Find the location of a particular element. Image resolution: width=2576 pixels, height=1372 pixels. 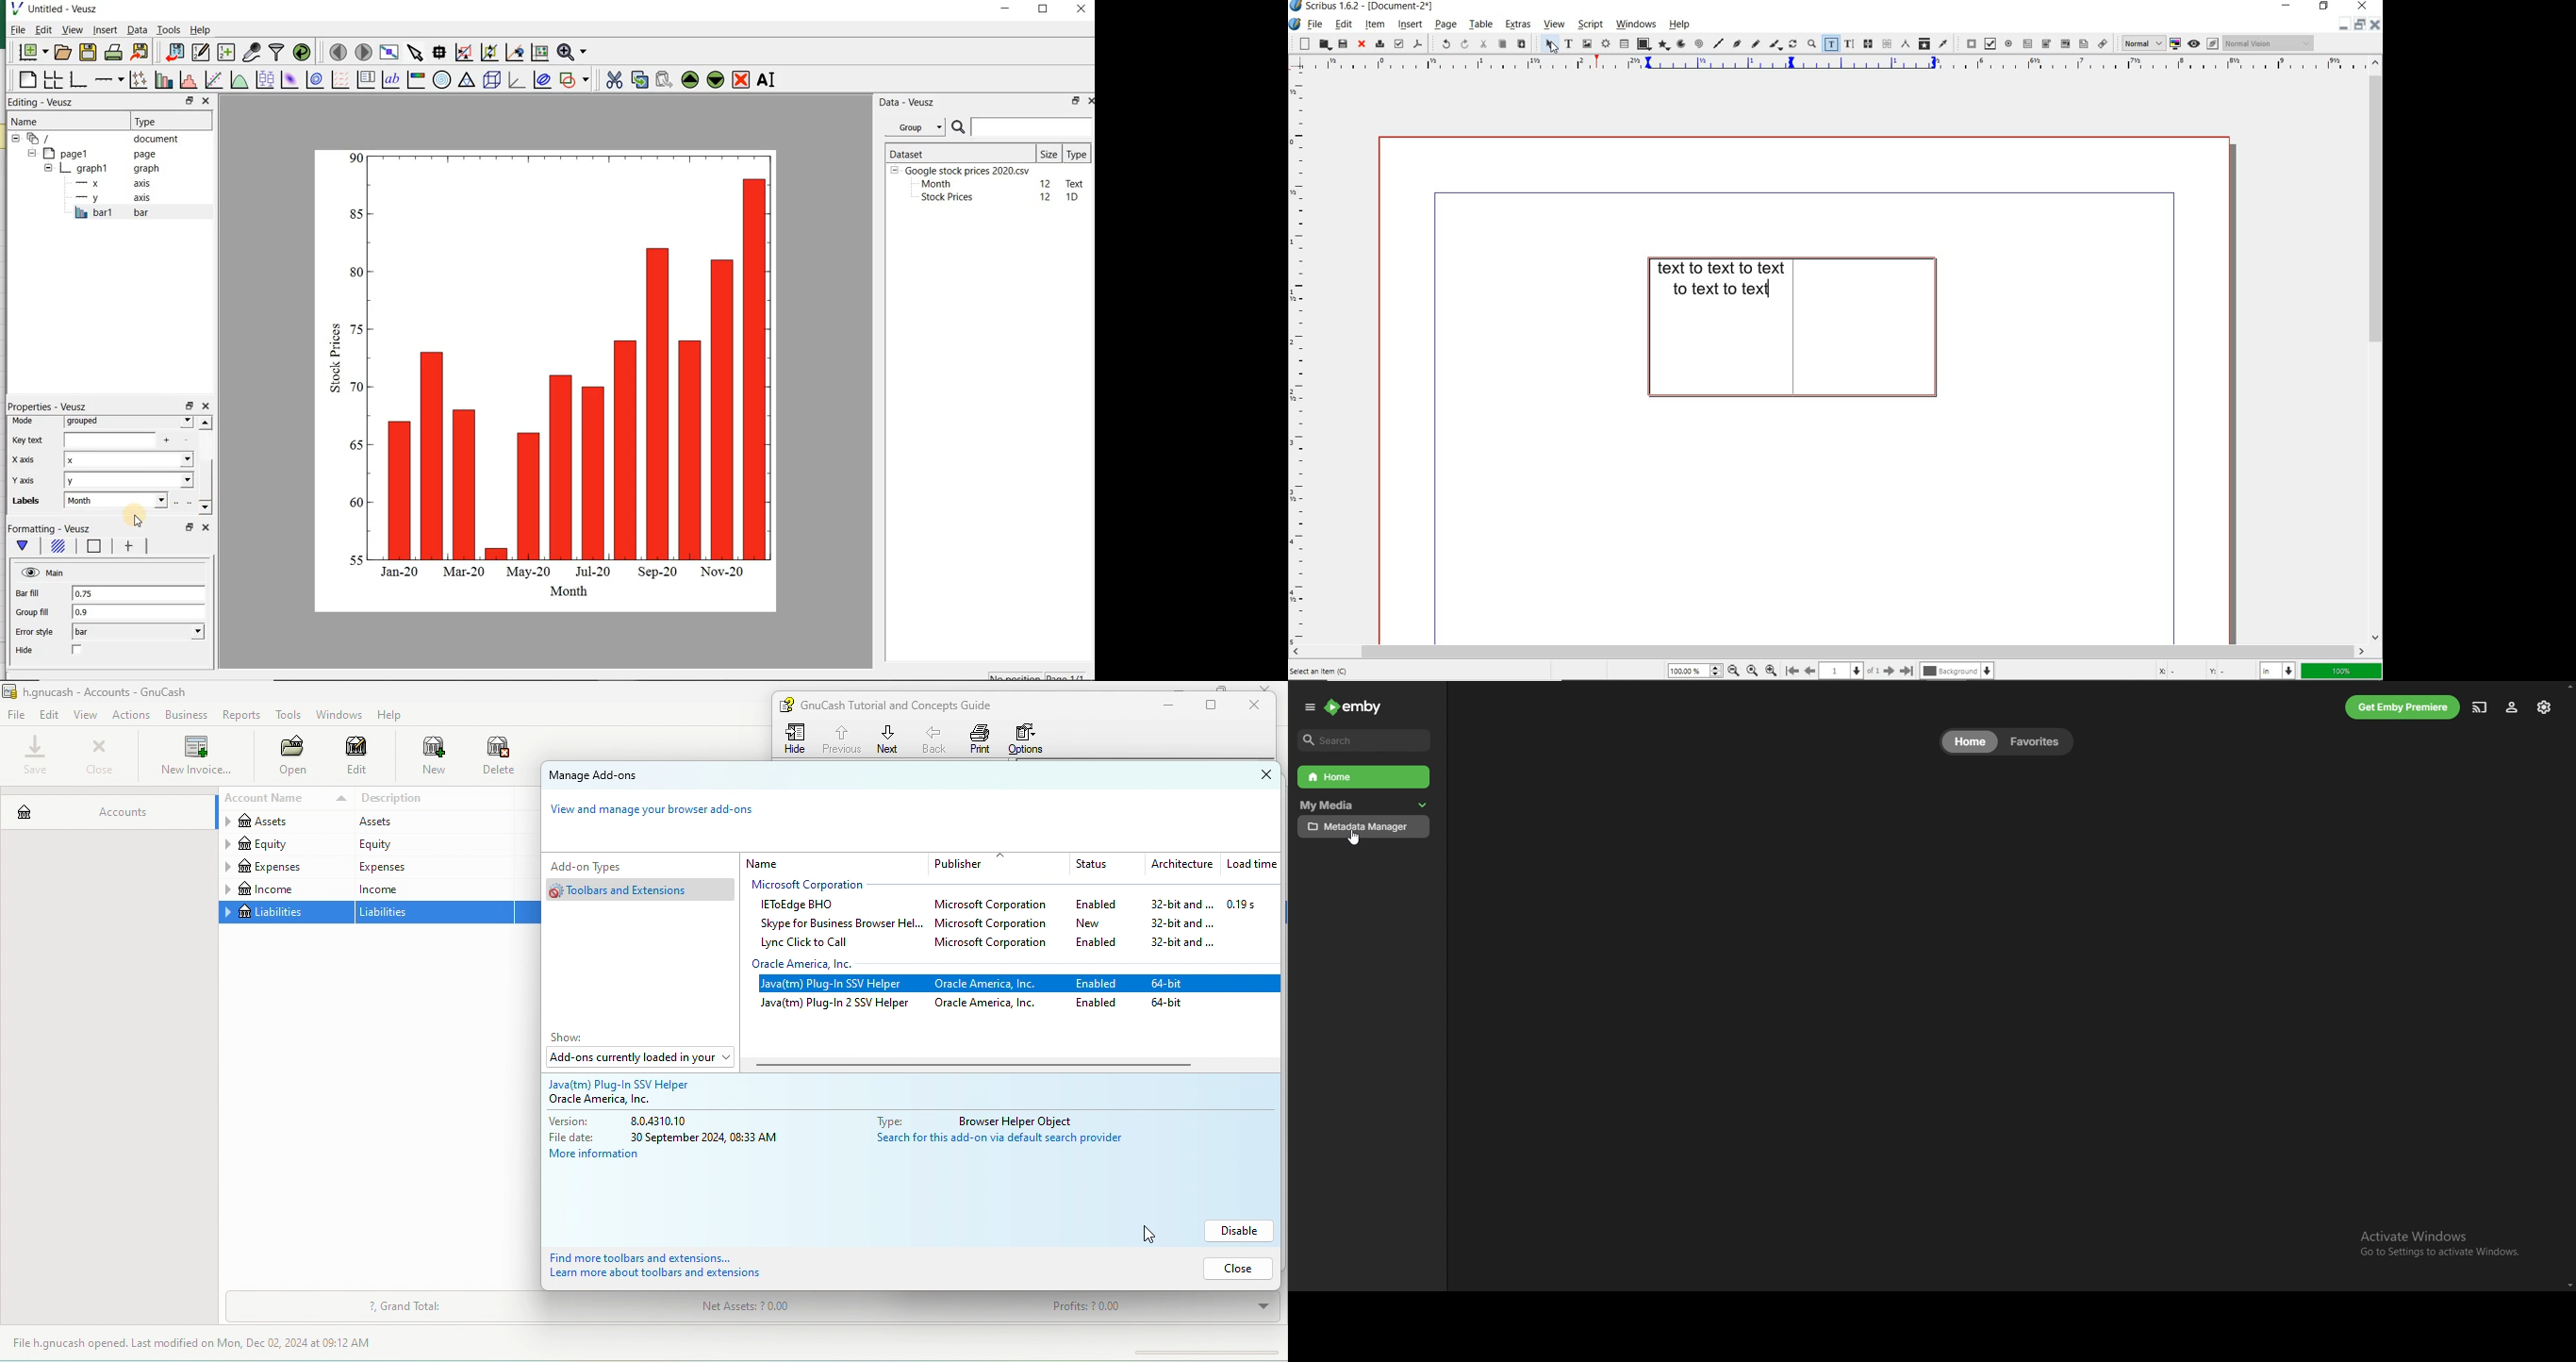

32 bit and is located at coordinates (1183, 944).